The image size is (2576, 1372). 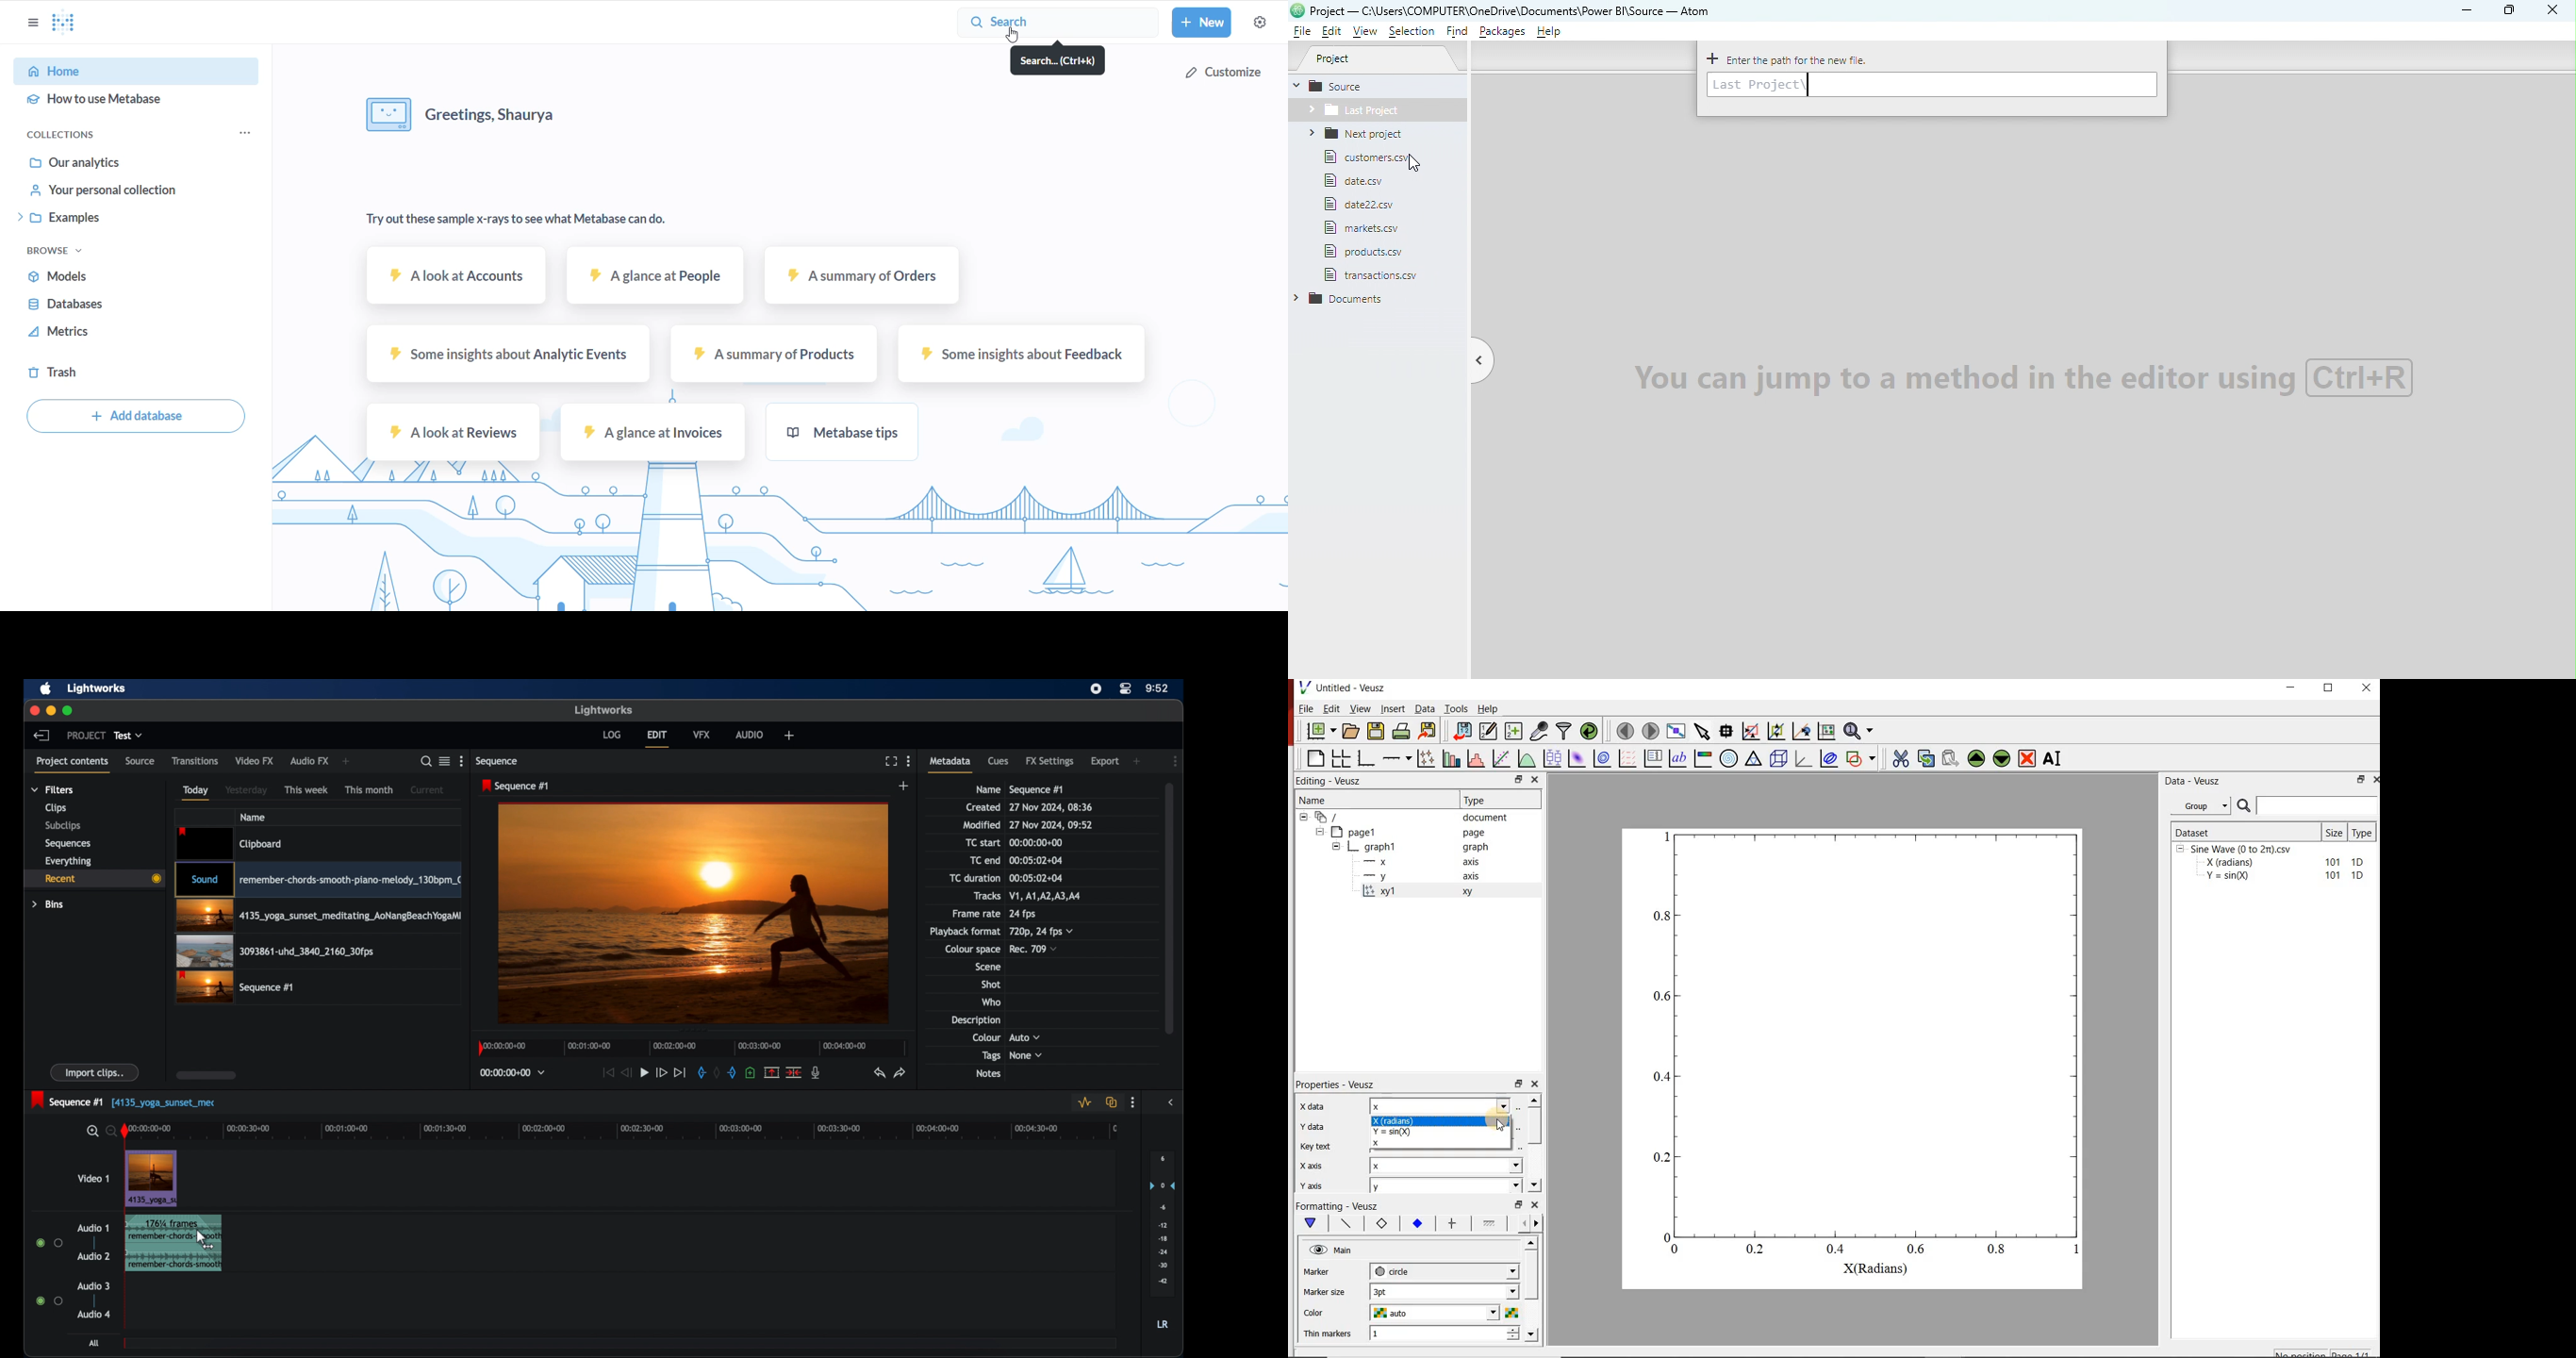 I want to click on metrics, so click(x=83, y=333).